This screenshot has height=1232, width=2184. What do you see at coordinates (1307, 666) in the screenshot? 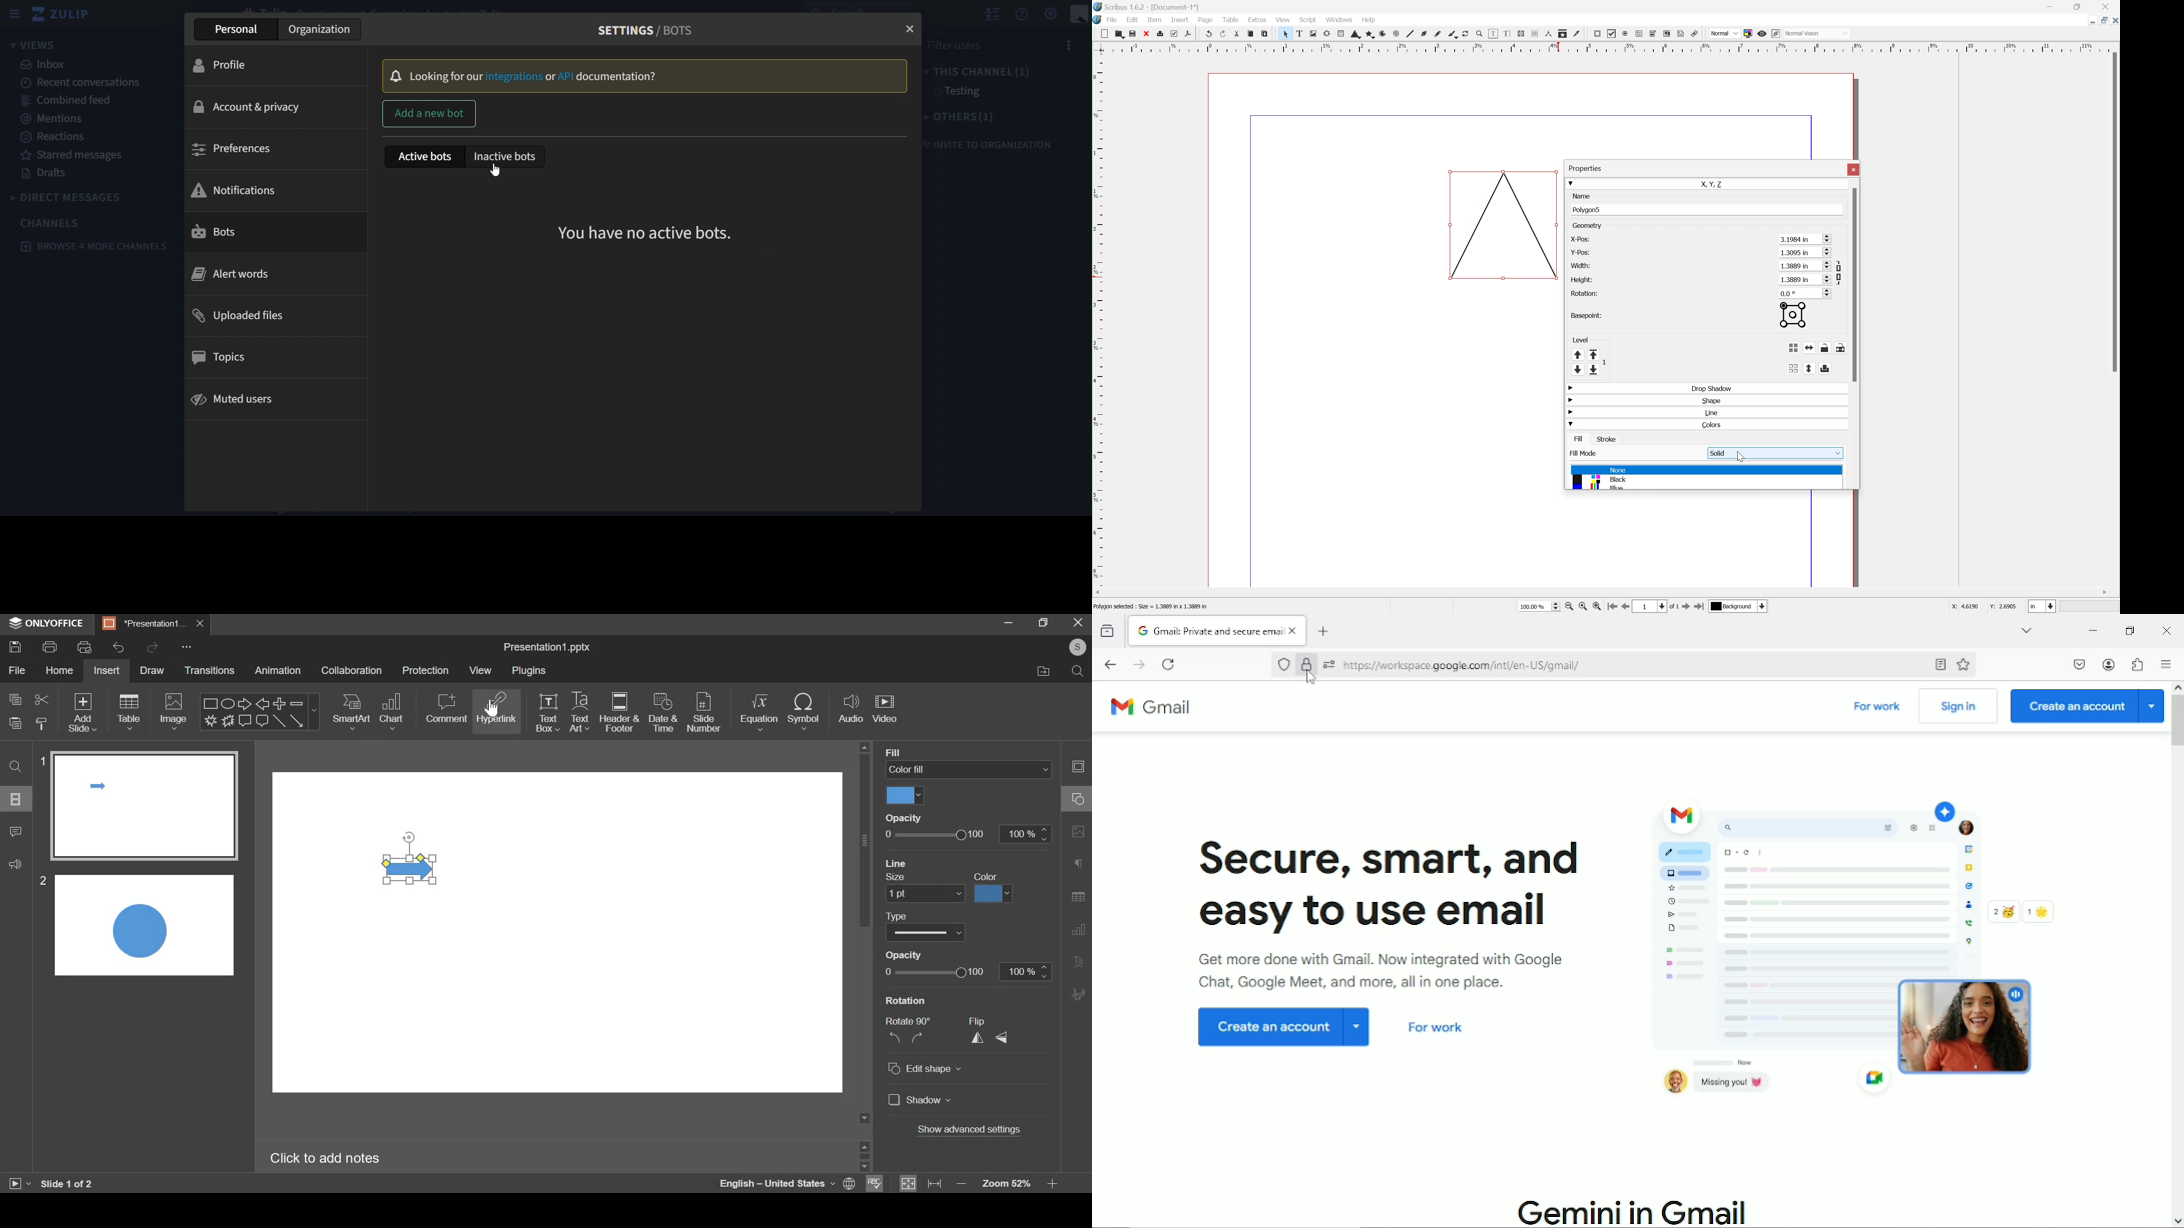
I see `Verified by Google Trust Services` at bounding box center [1307, 666].